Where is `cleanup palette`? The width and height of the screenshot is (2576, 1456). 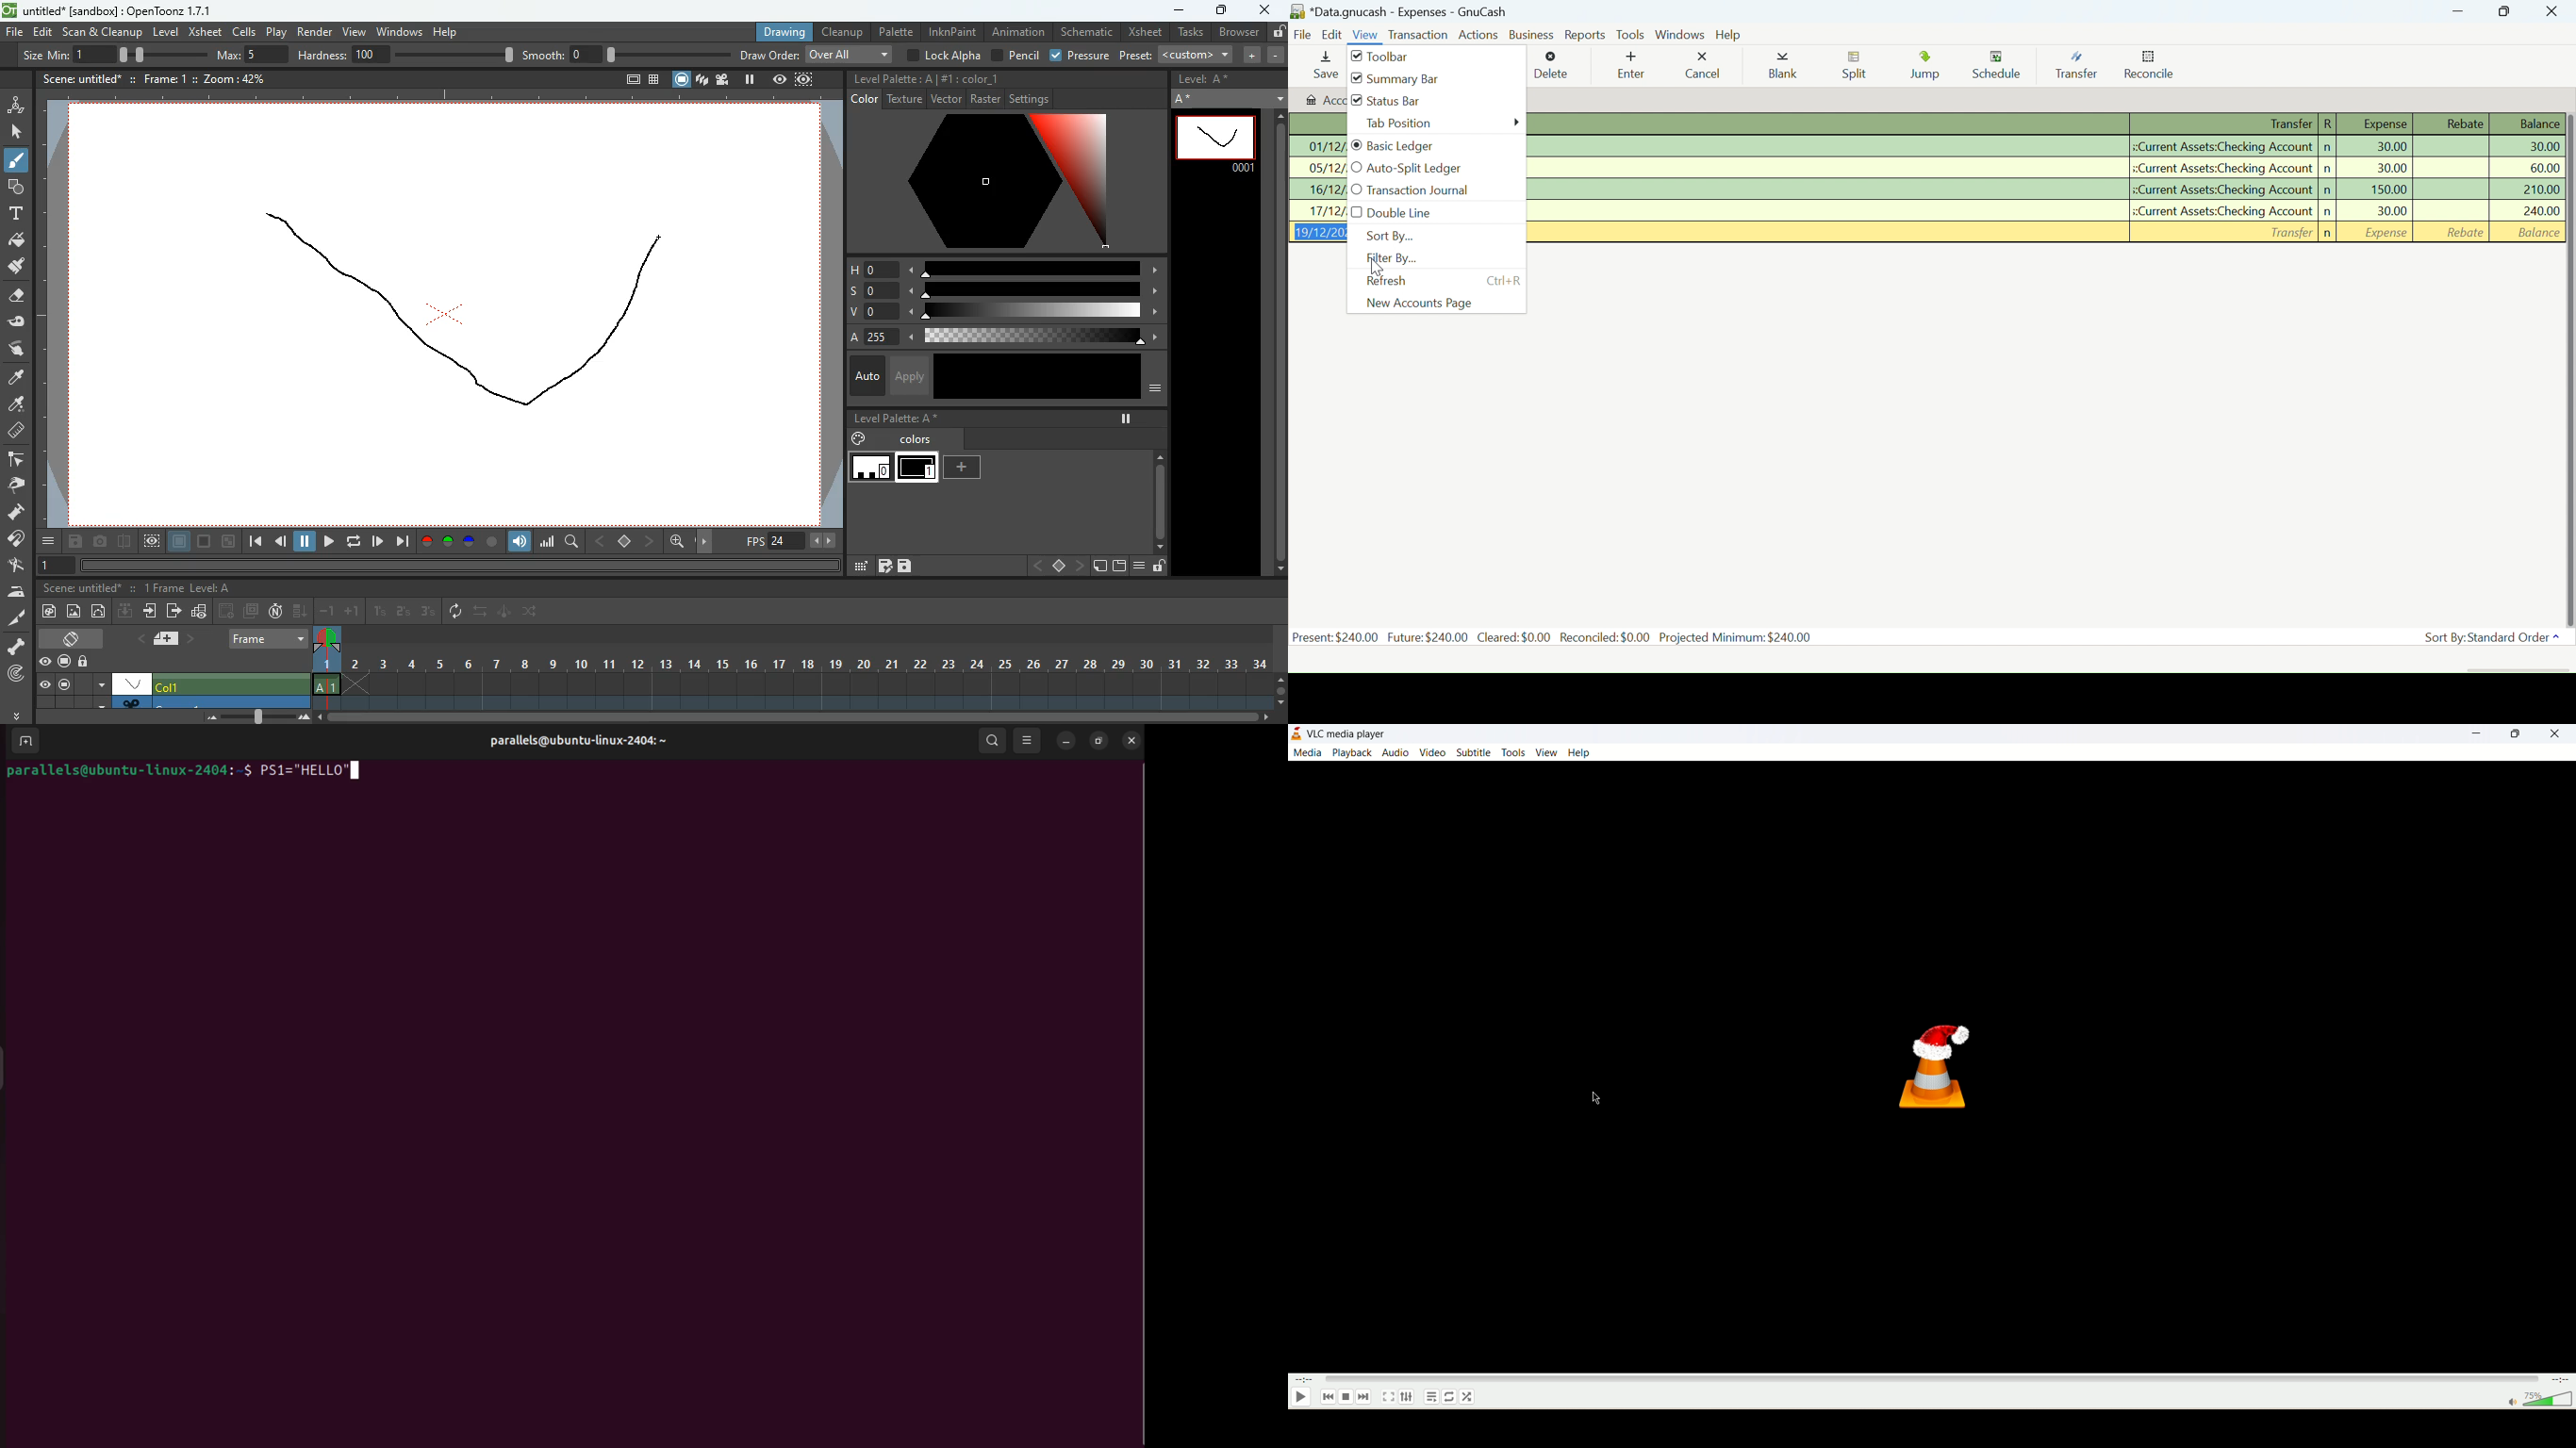
cleanup palette is located at coordinates (893, 79).